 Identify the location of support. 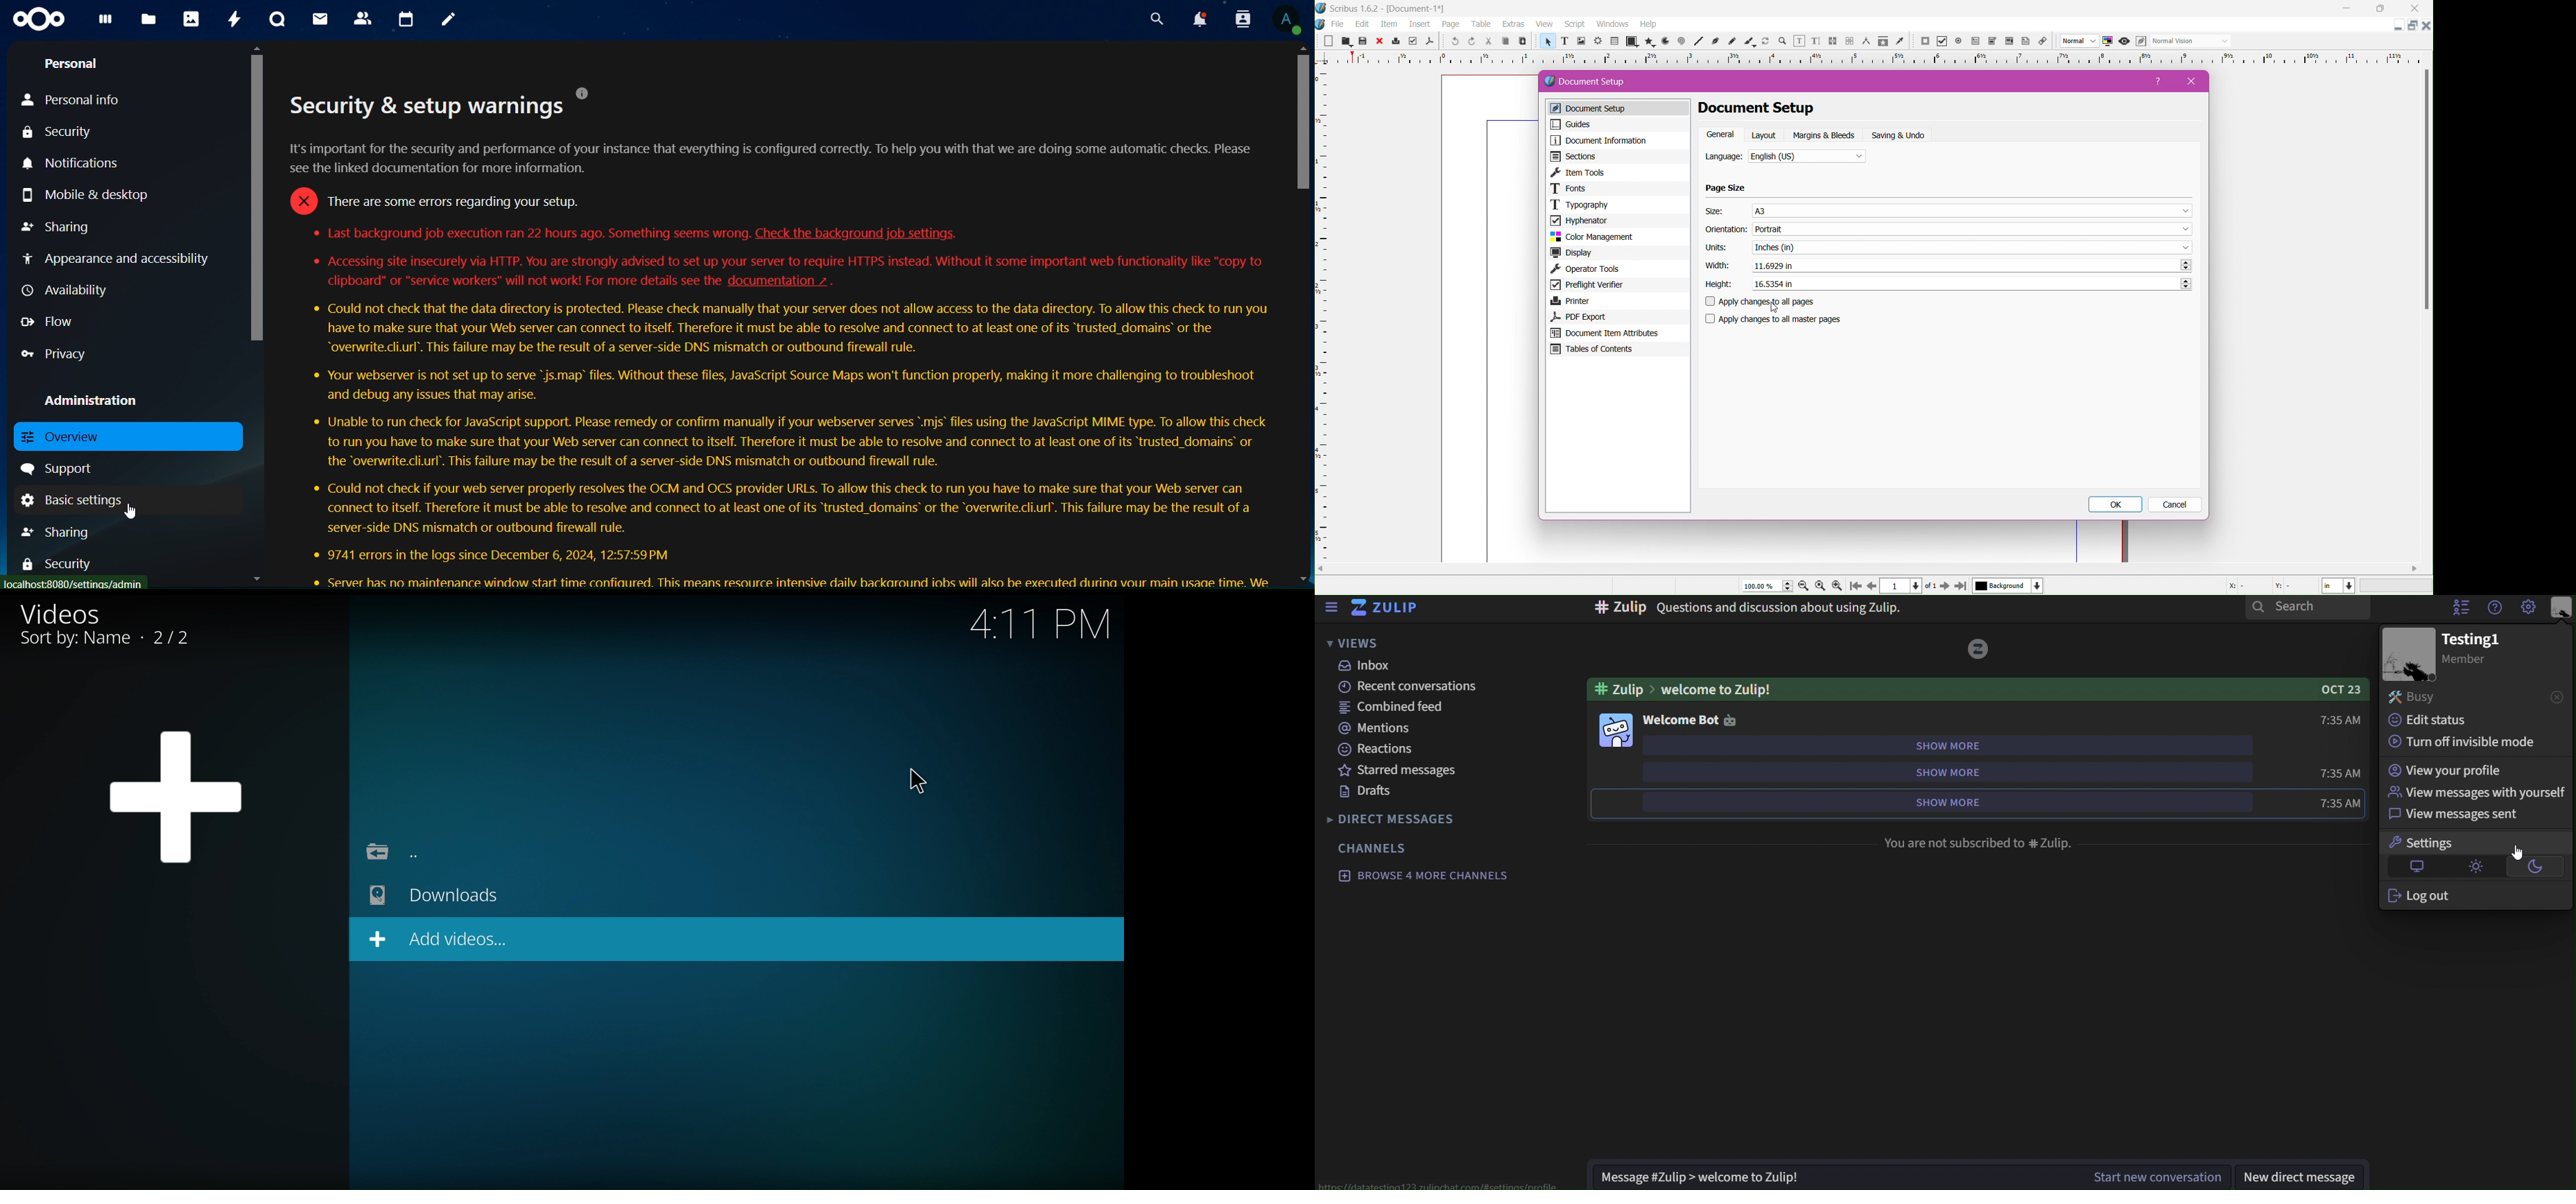
(62, 469).